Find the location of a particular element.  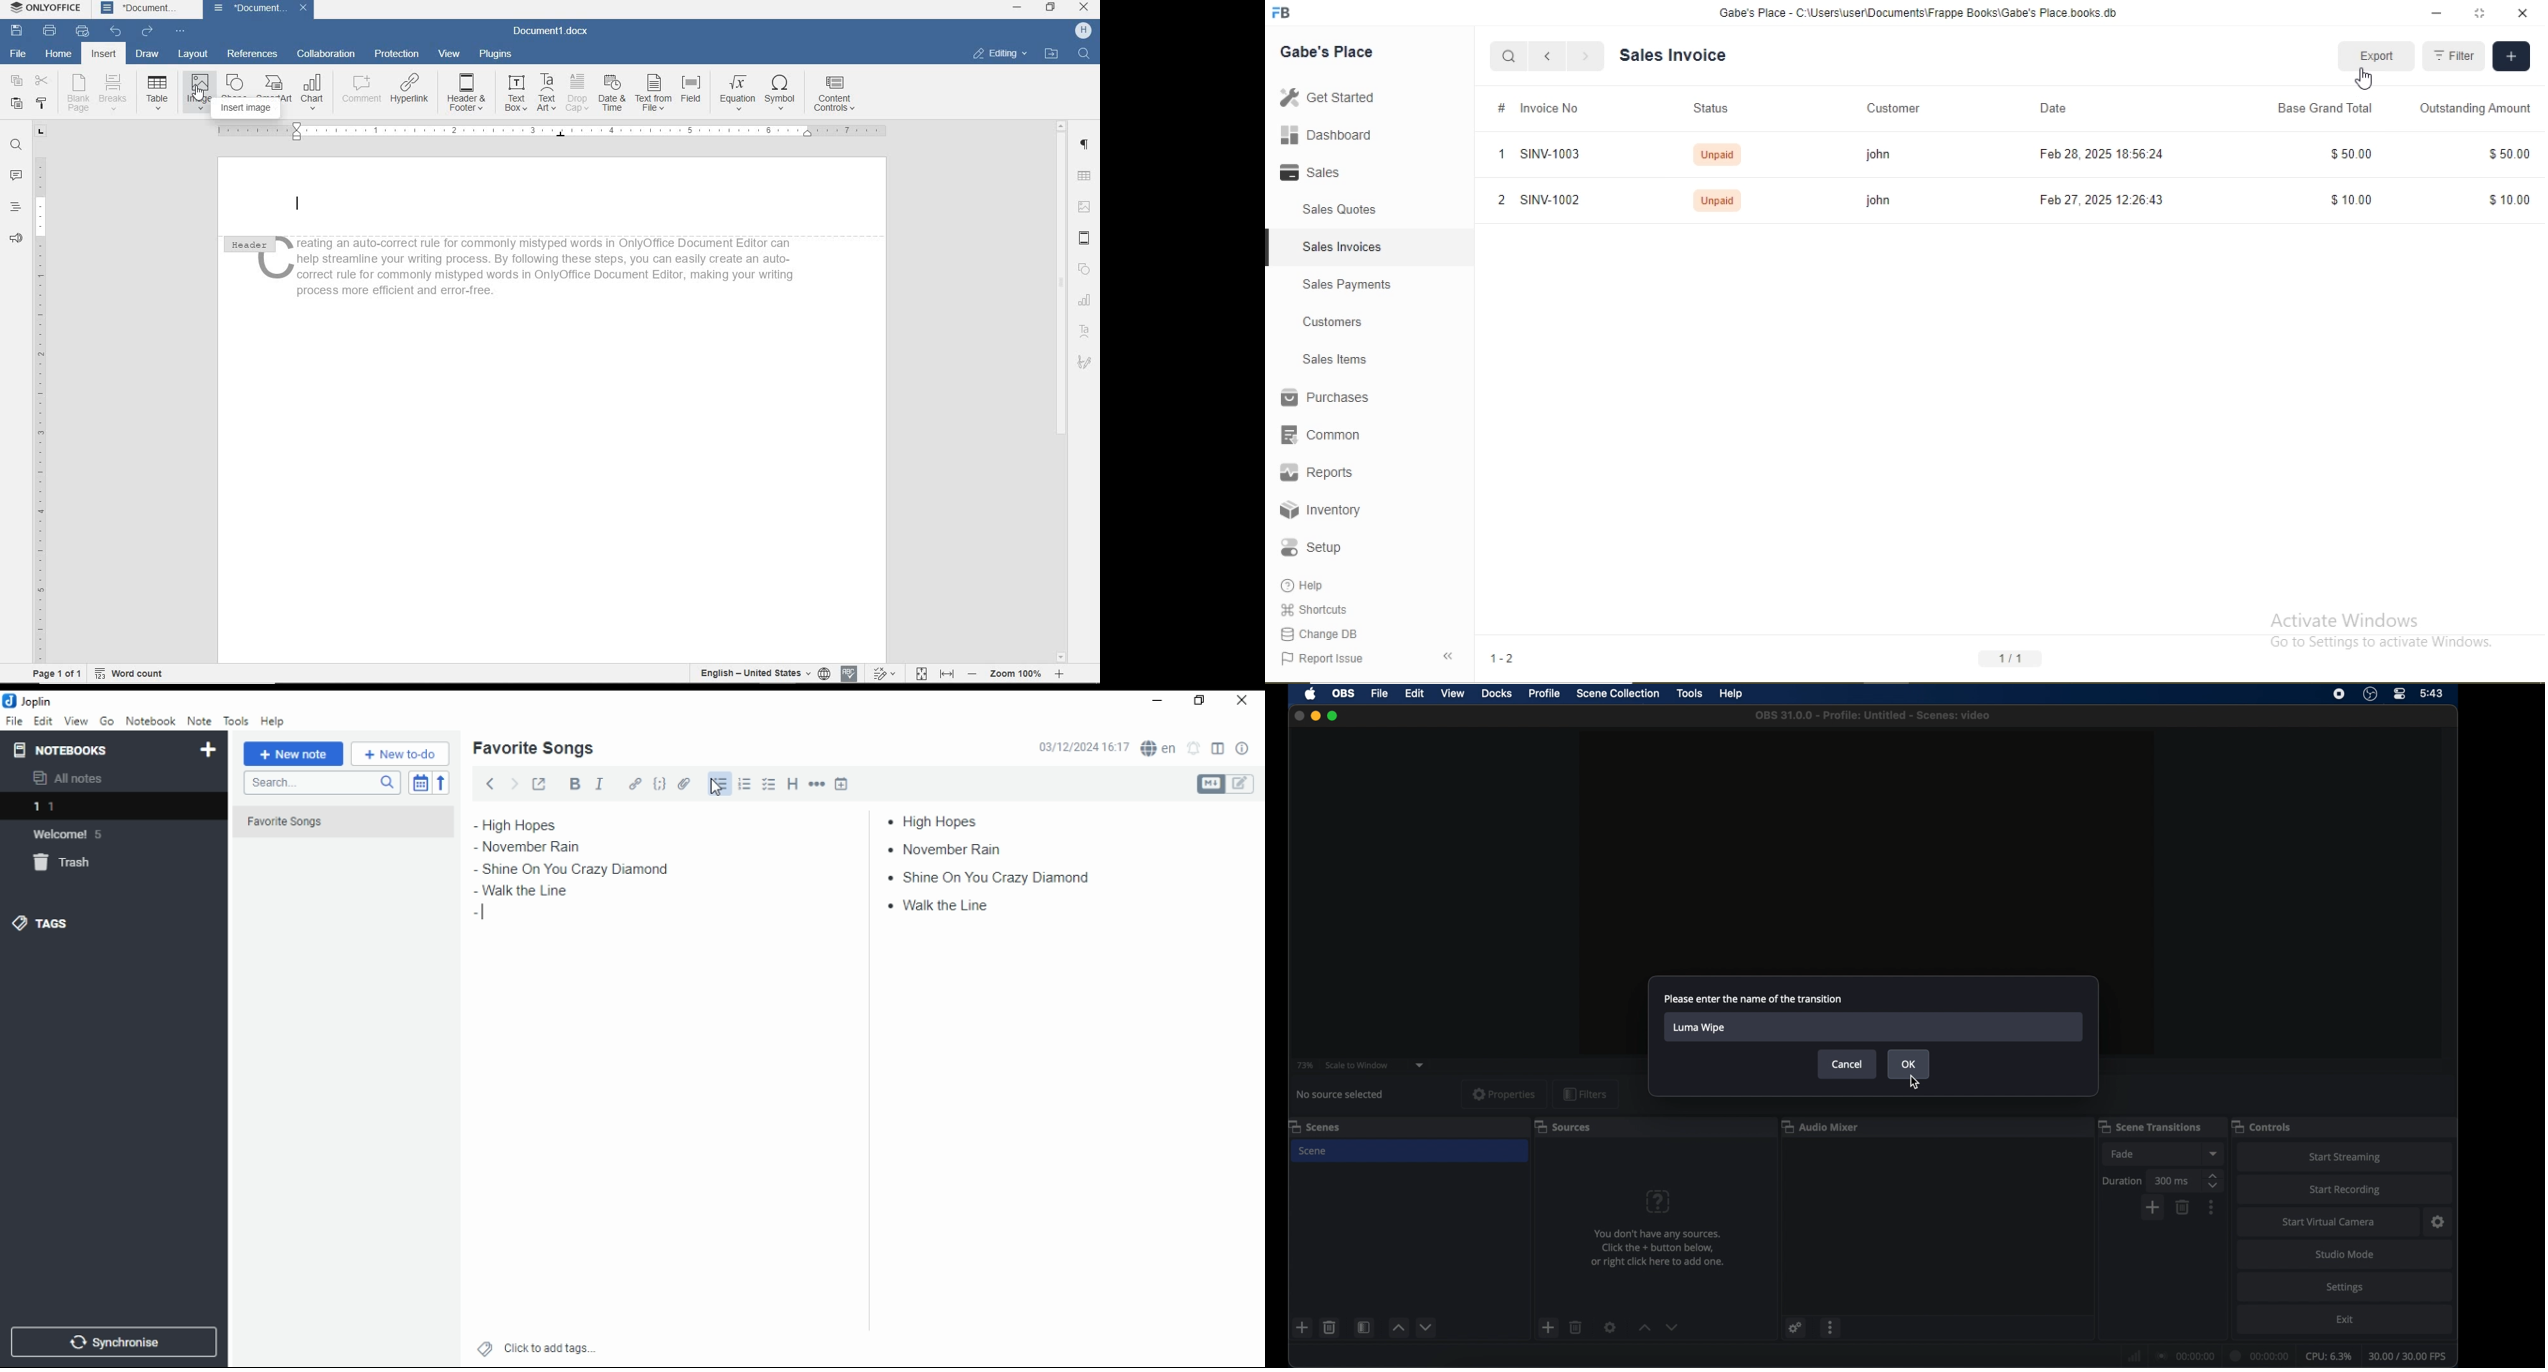

bullets is located at coordinates (718, 784).